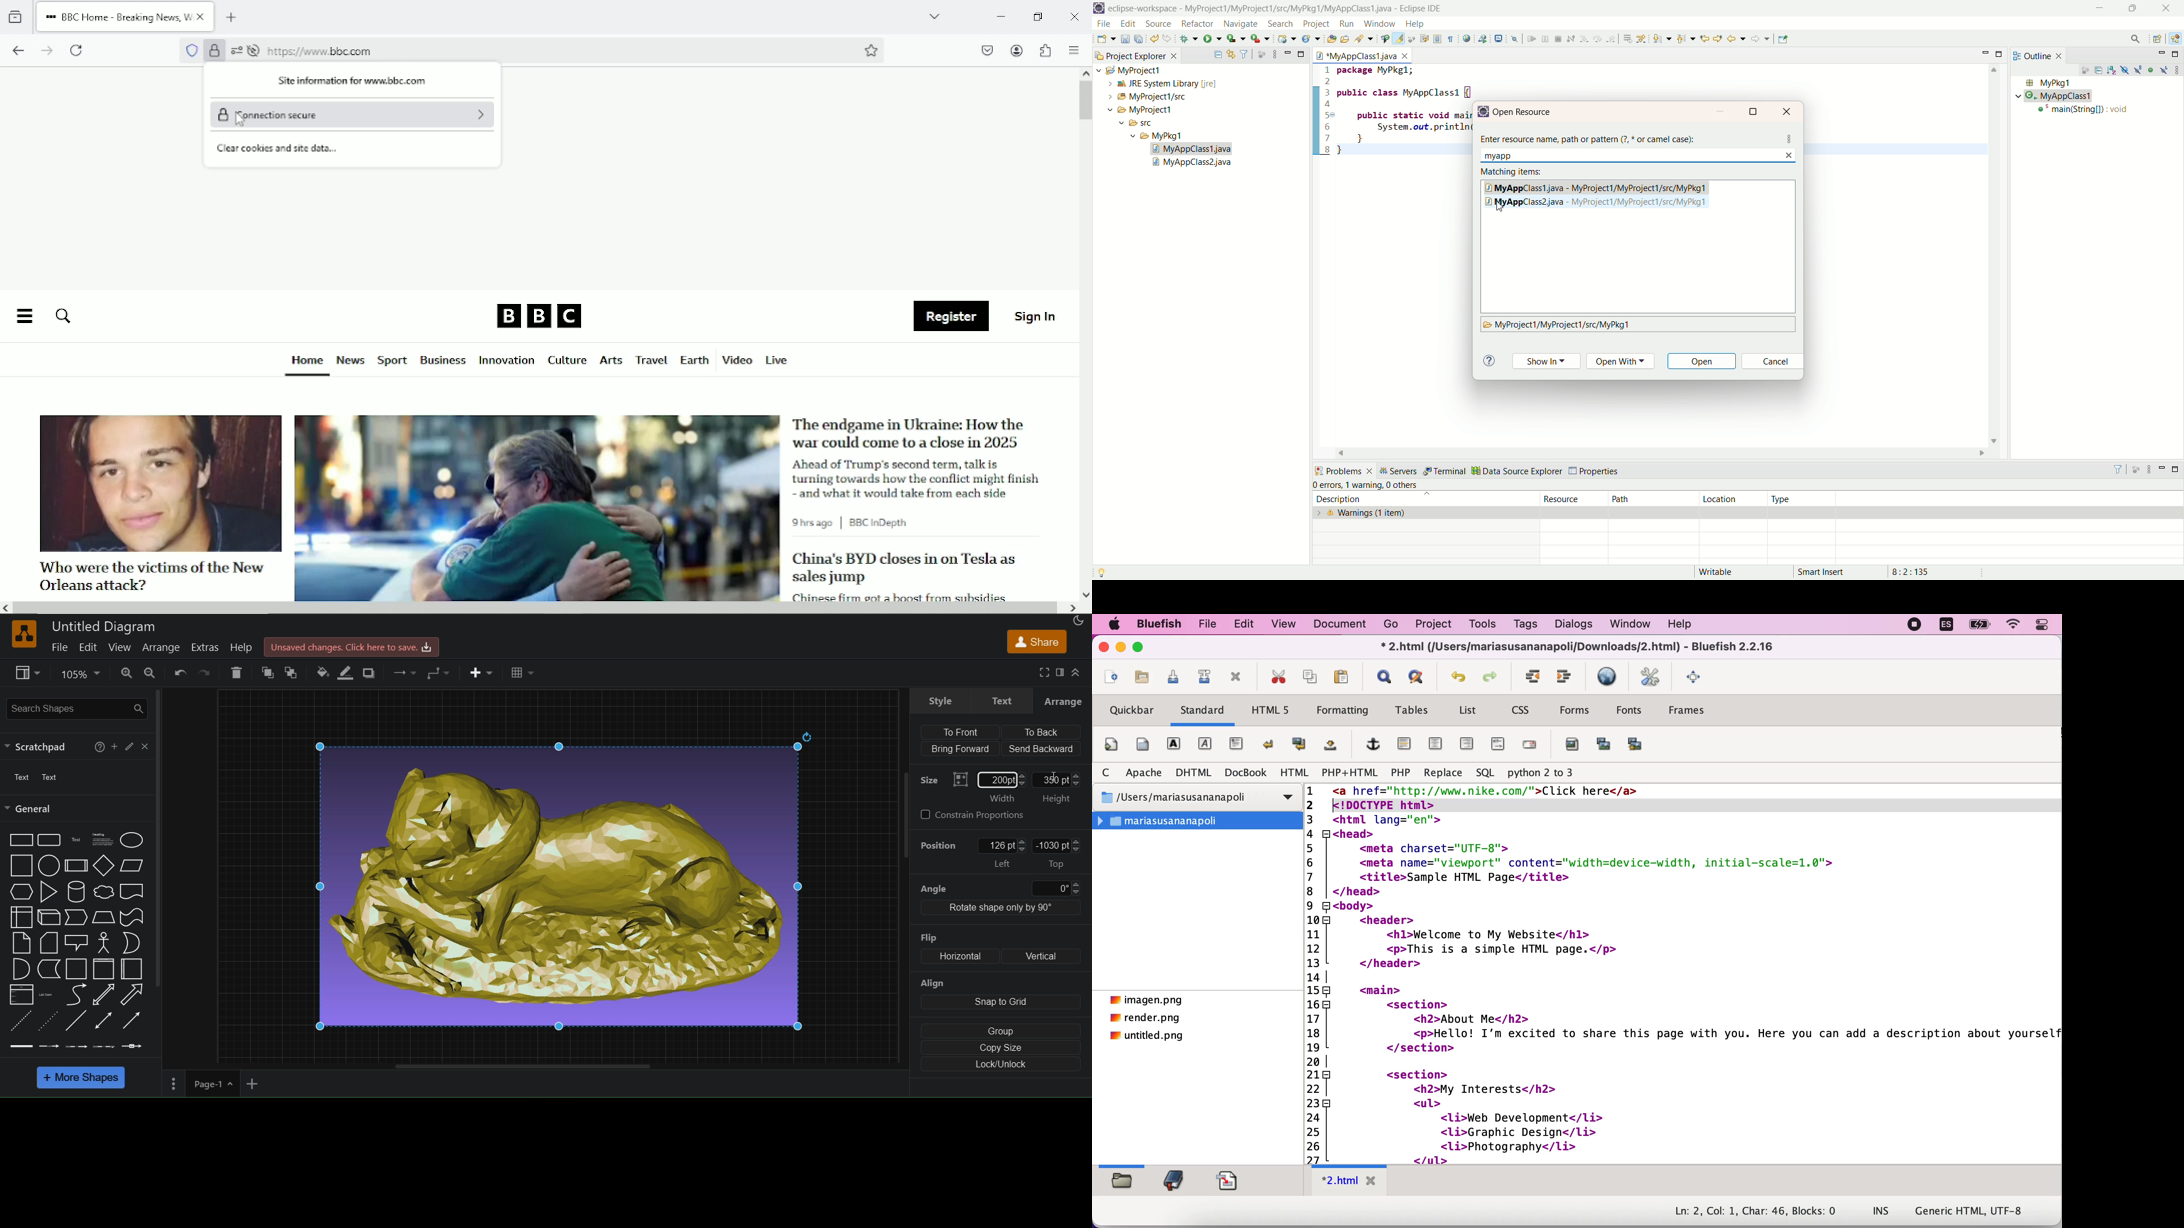 The image size is (2184, 1232). Describe the element at coordinates (1532, 749) in the screenshot. I see `email` at that location.